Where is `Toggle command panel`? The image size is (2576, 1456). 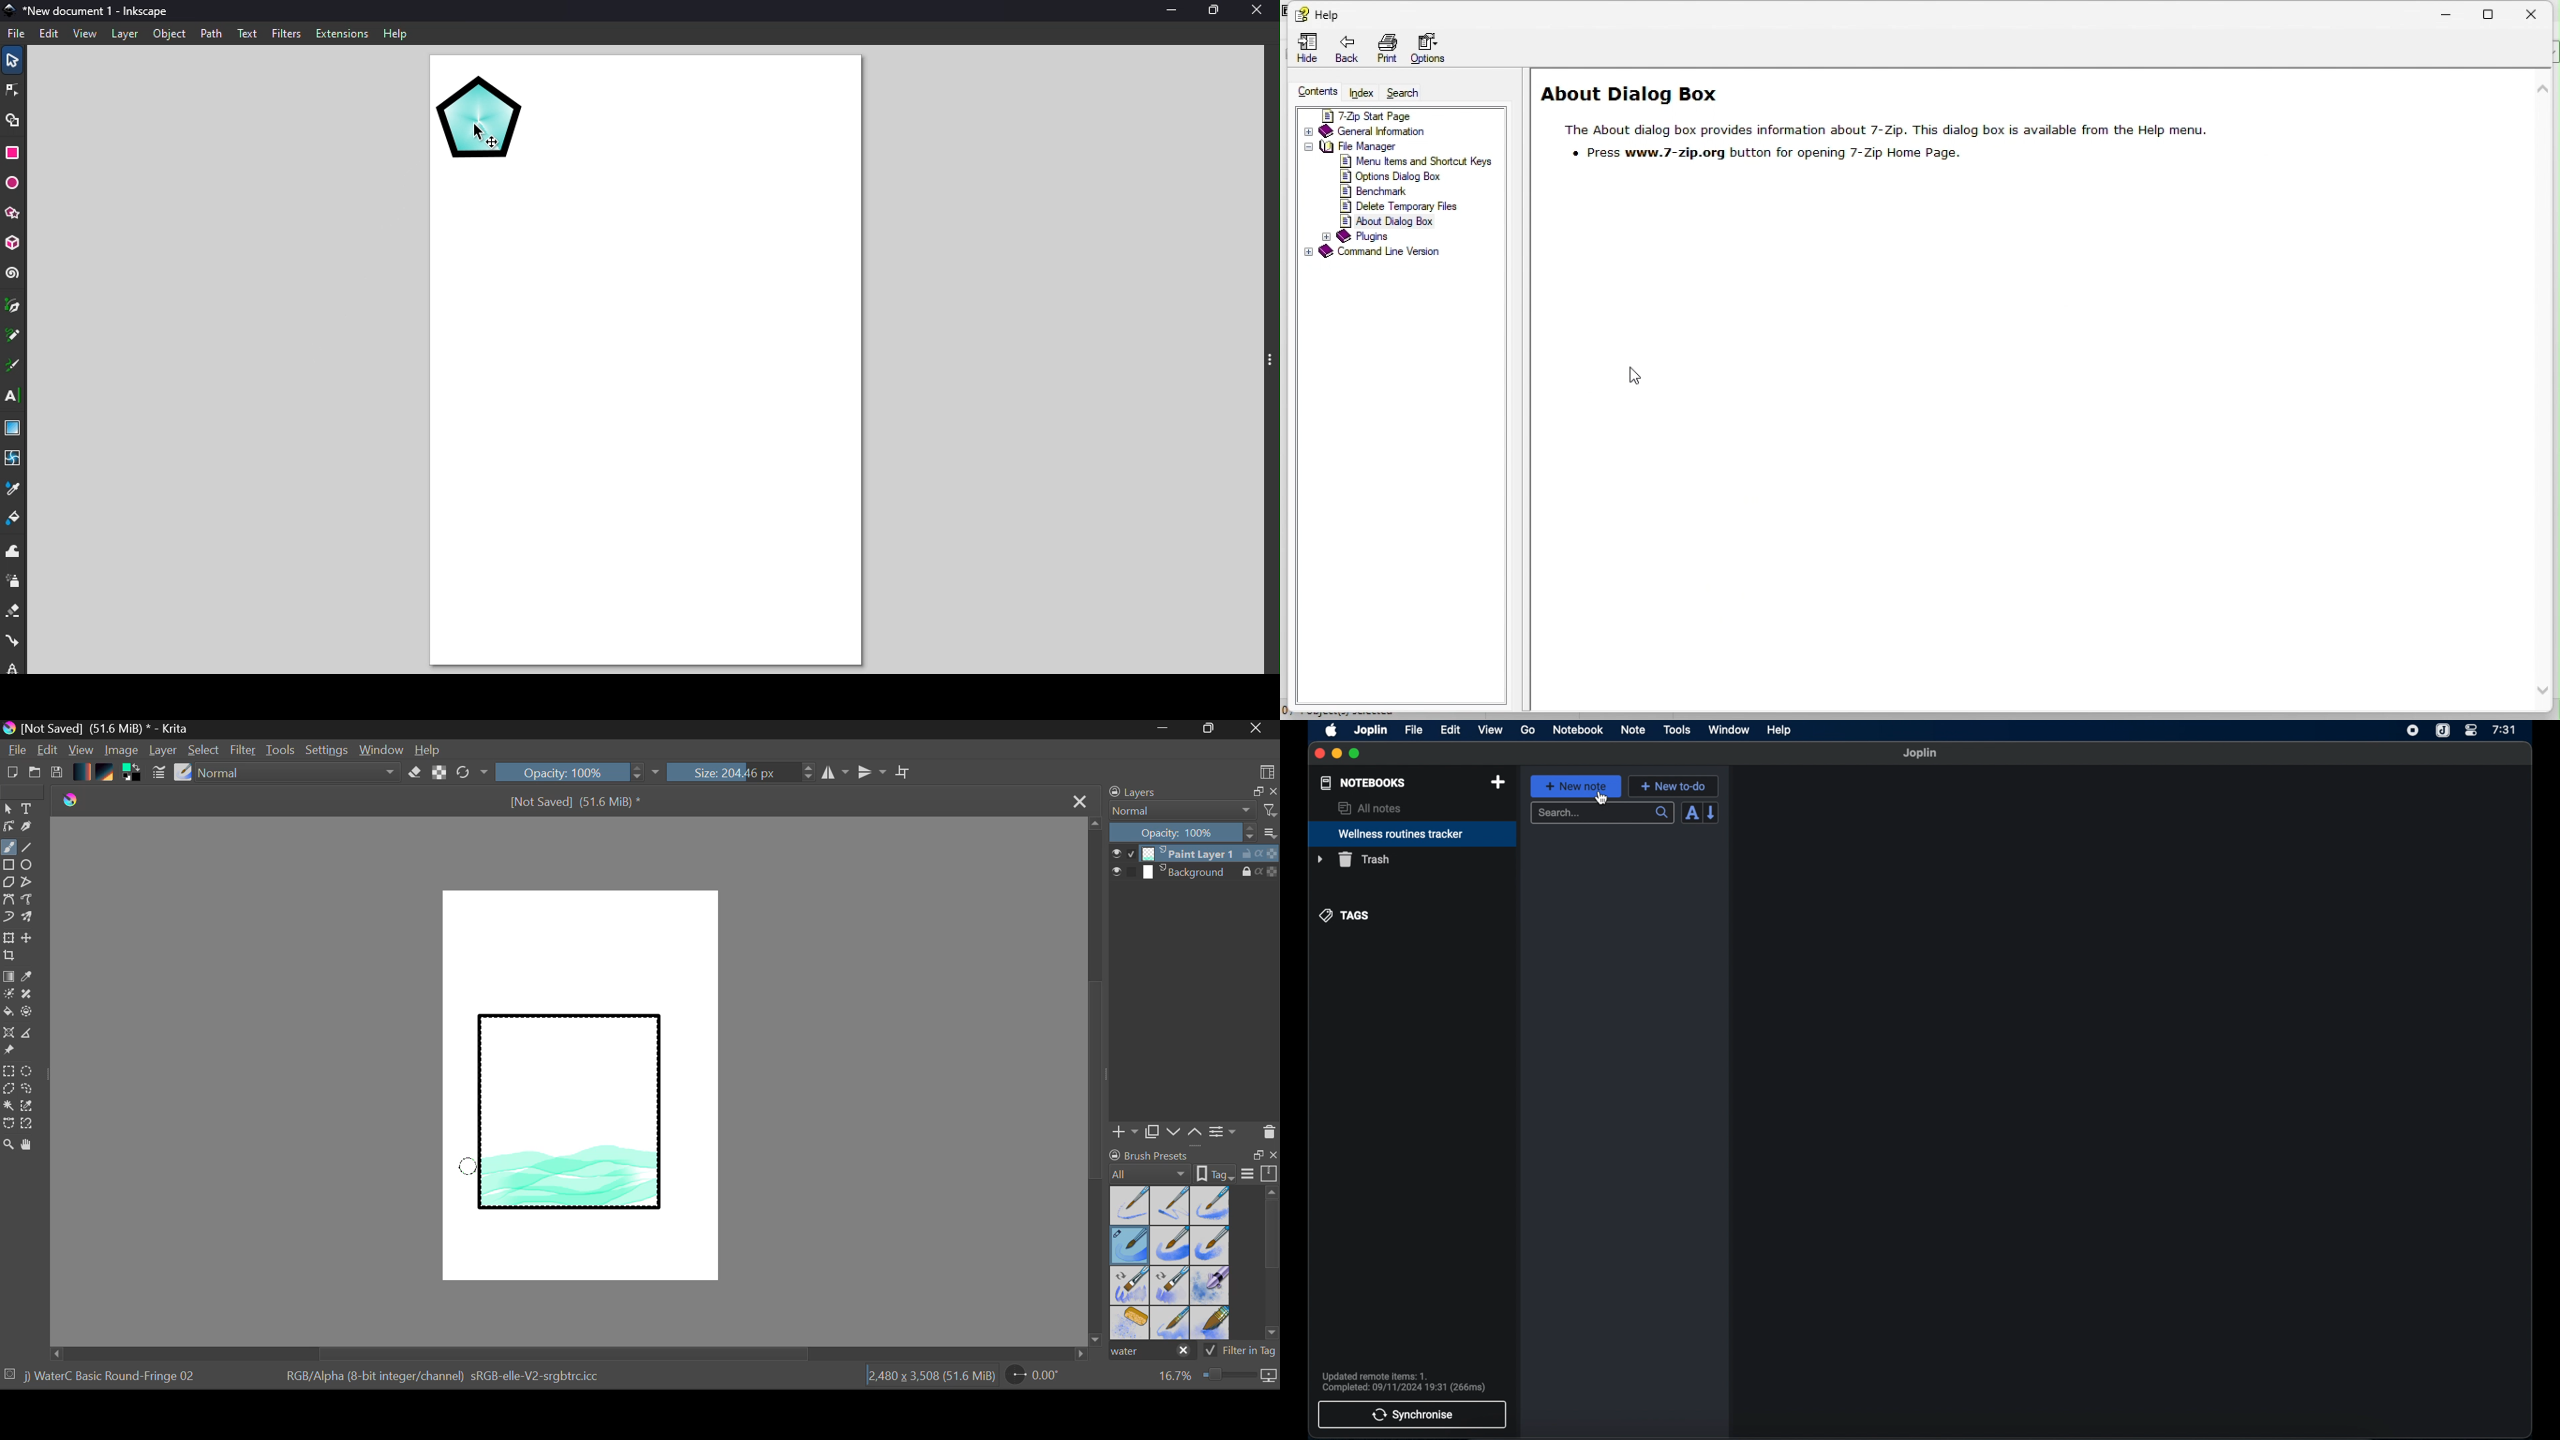
Toggle command panel is located at coordinates (1268, 363).